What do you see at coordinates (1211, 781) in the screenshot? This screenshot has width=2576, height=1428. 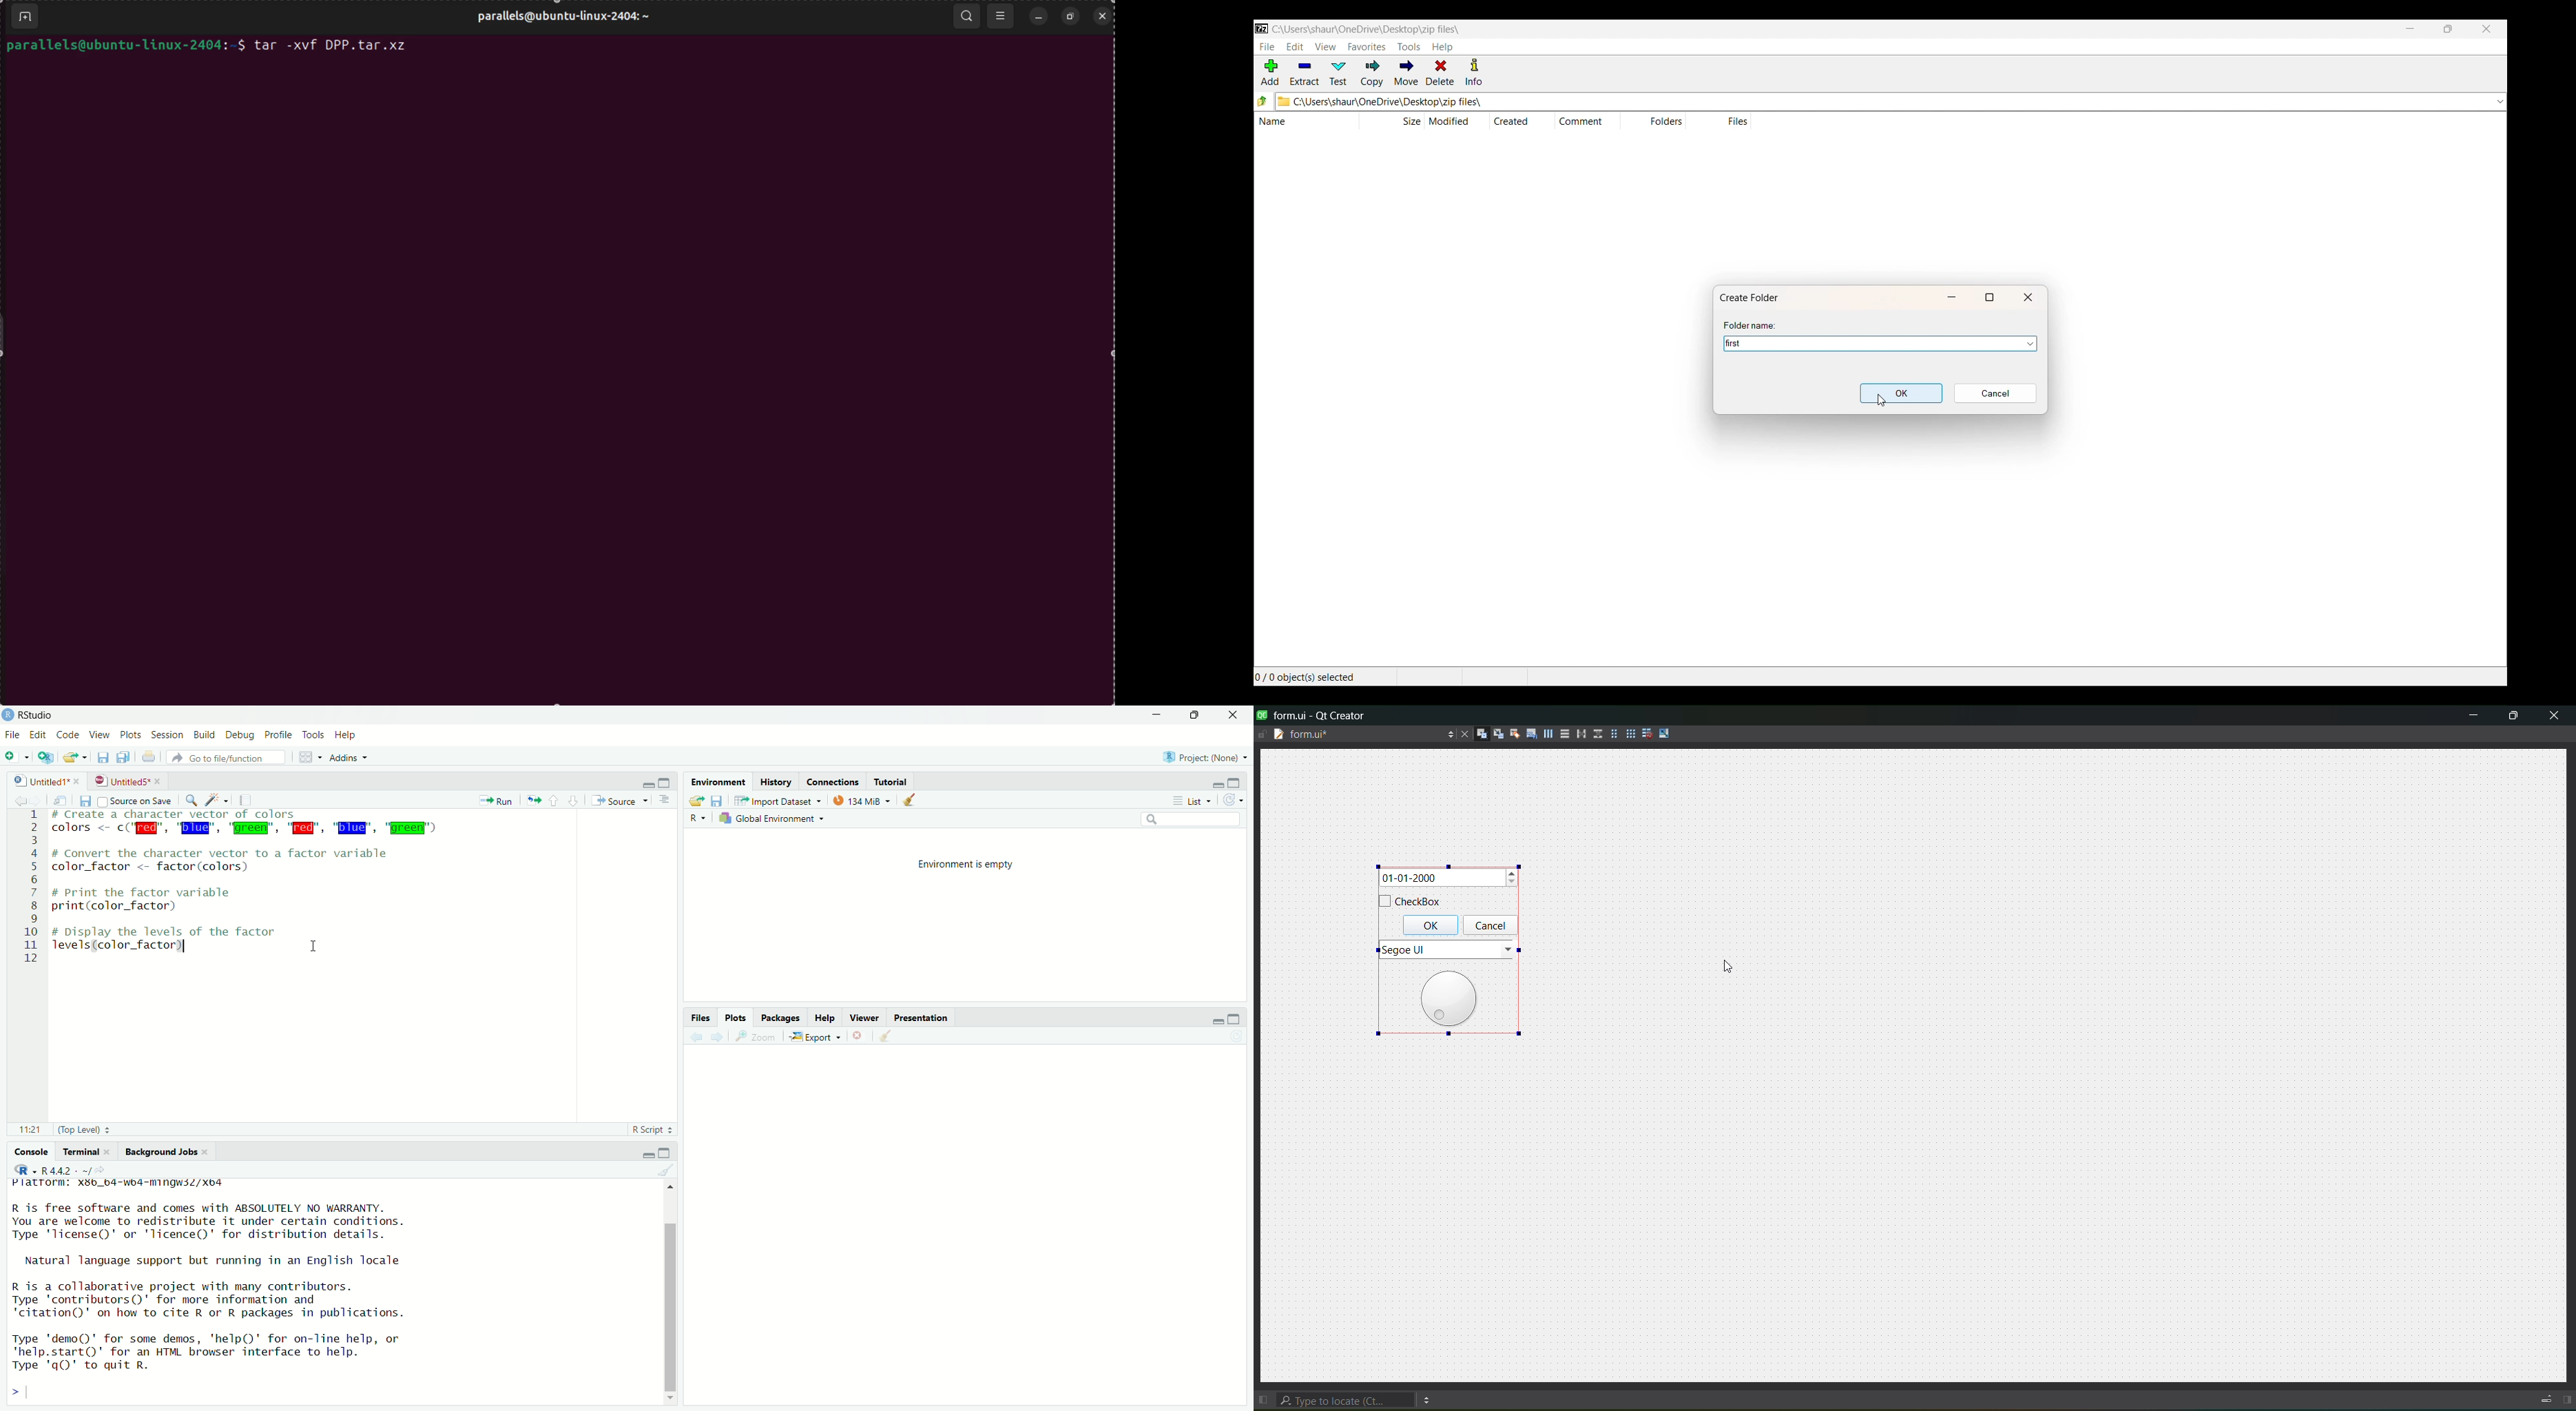 I see `minimize` at bounding box center [1211, 781].